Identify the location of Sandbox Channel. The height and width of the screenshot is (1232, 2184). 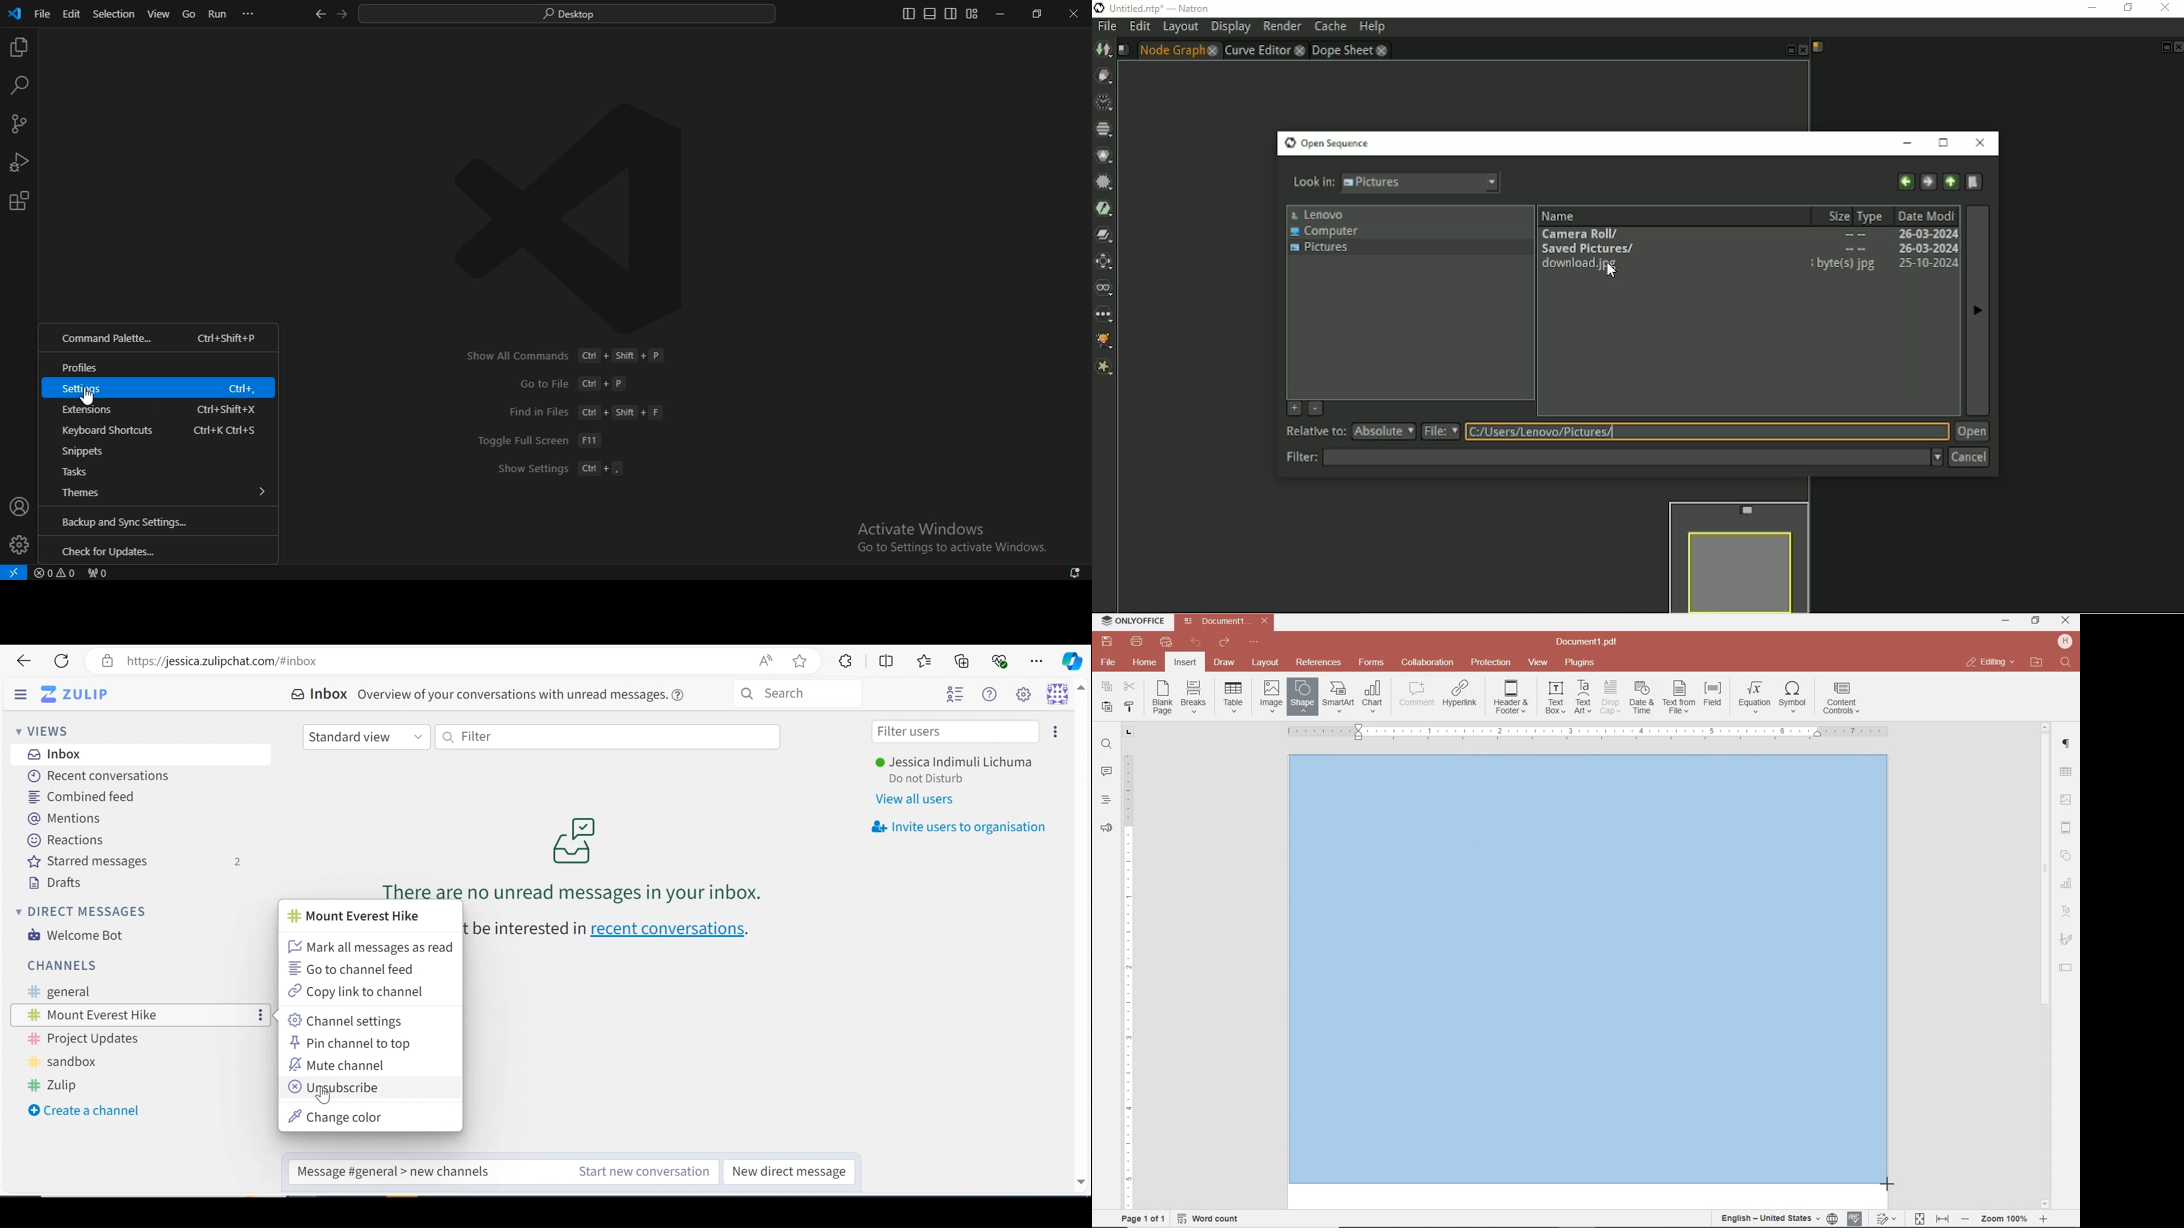
(74, 1062).